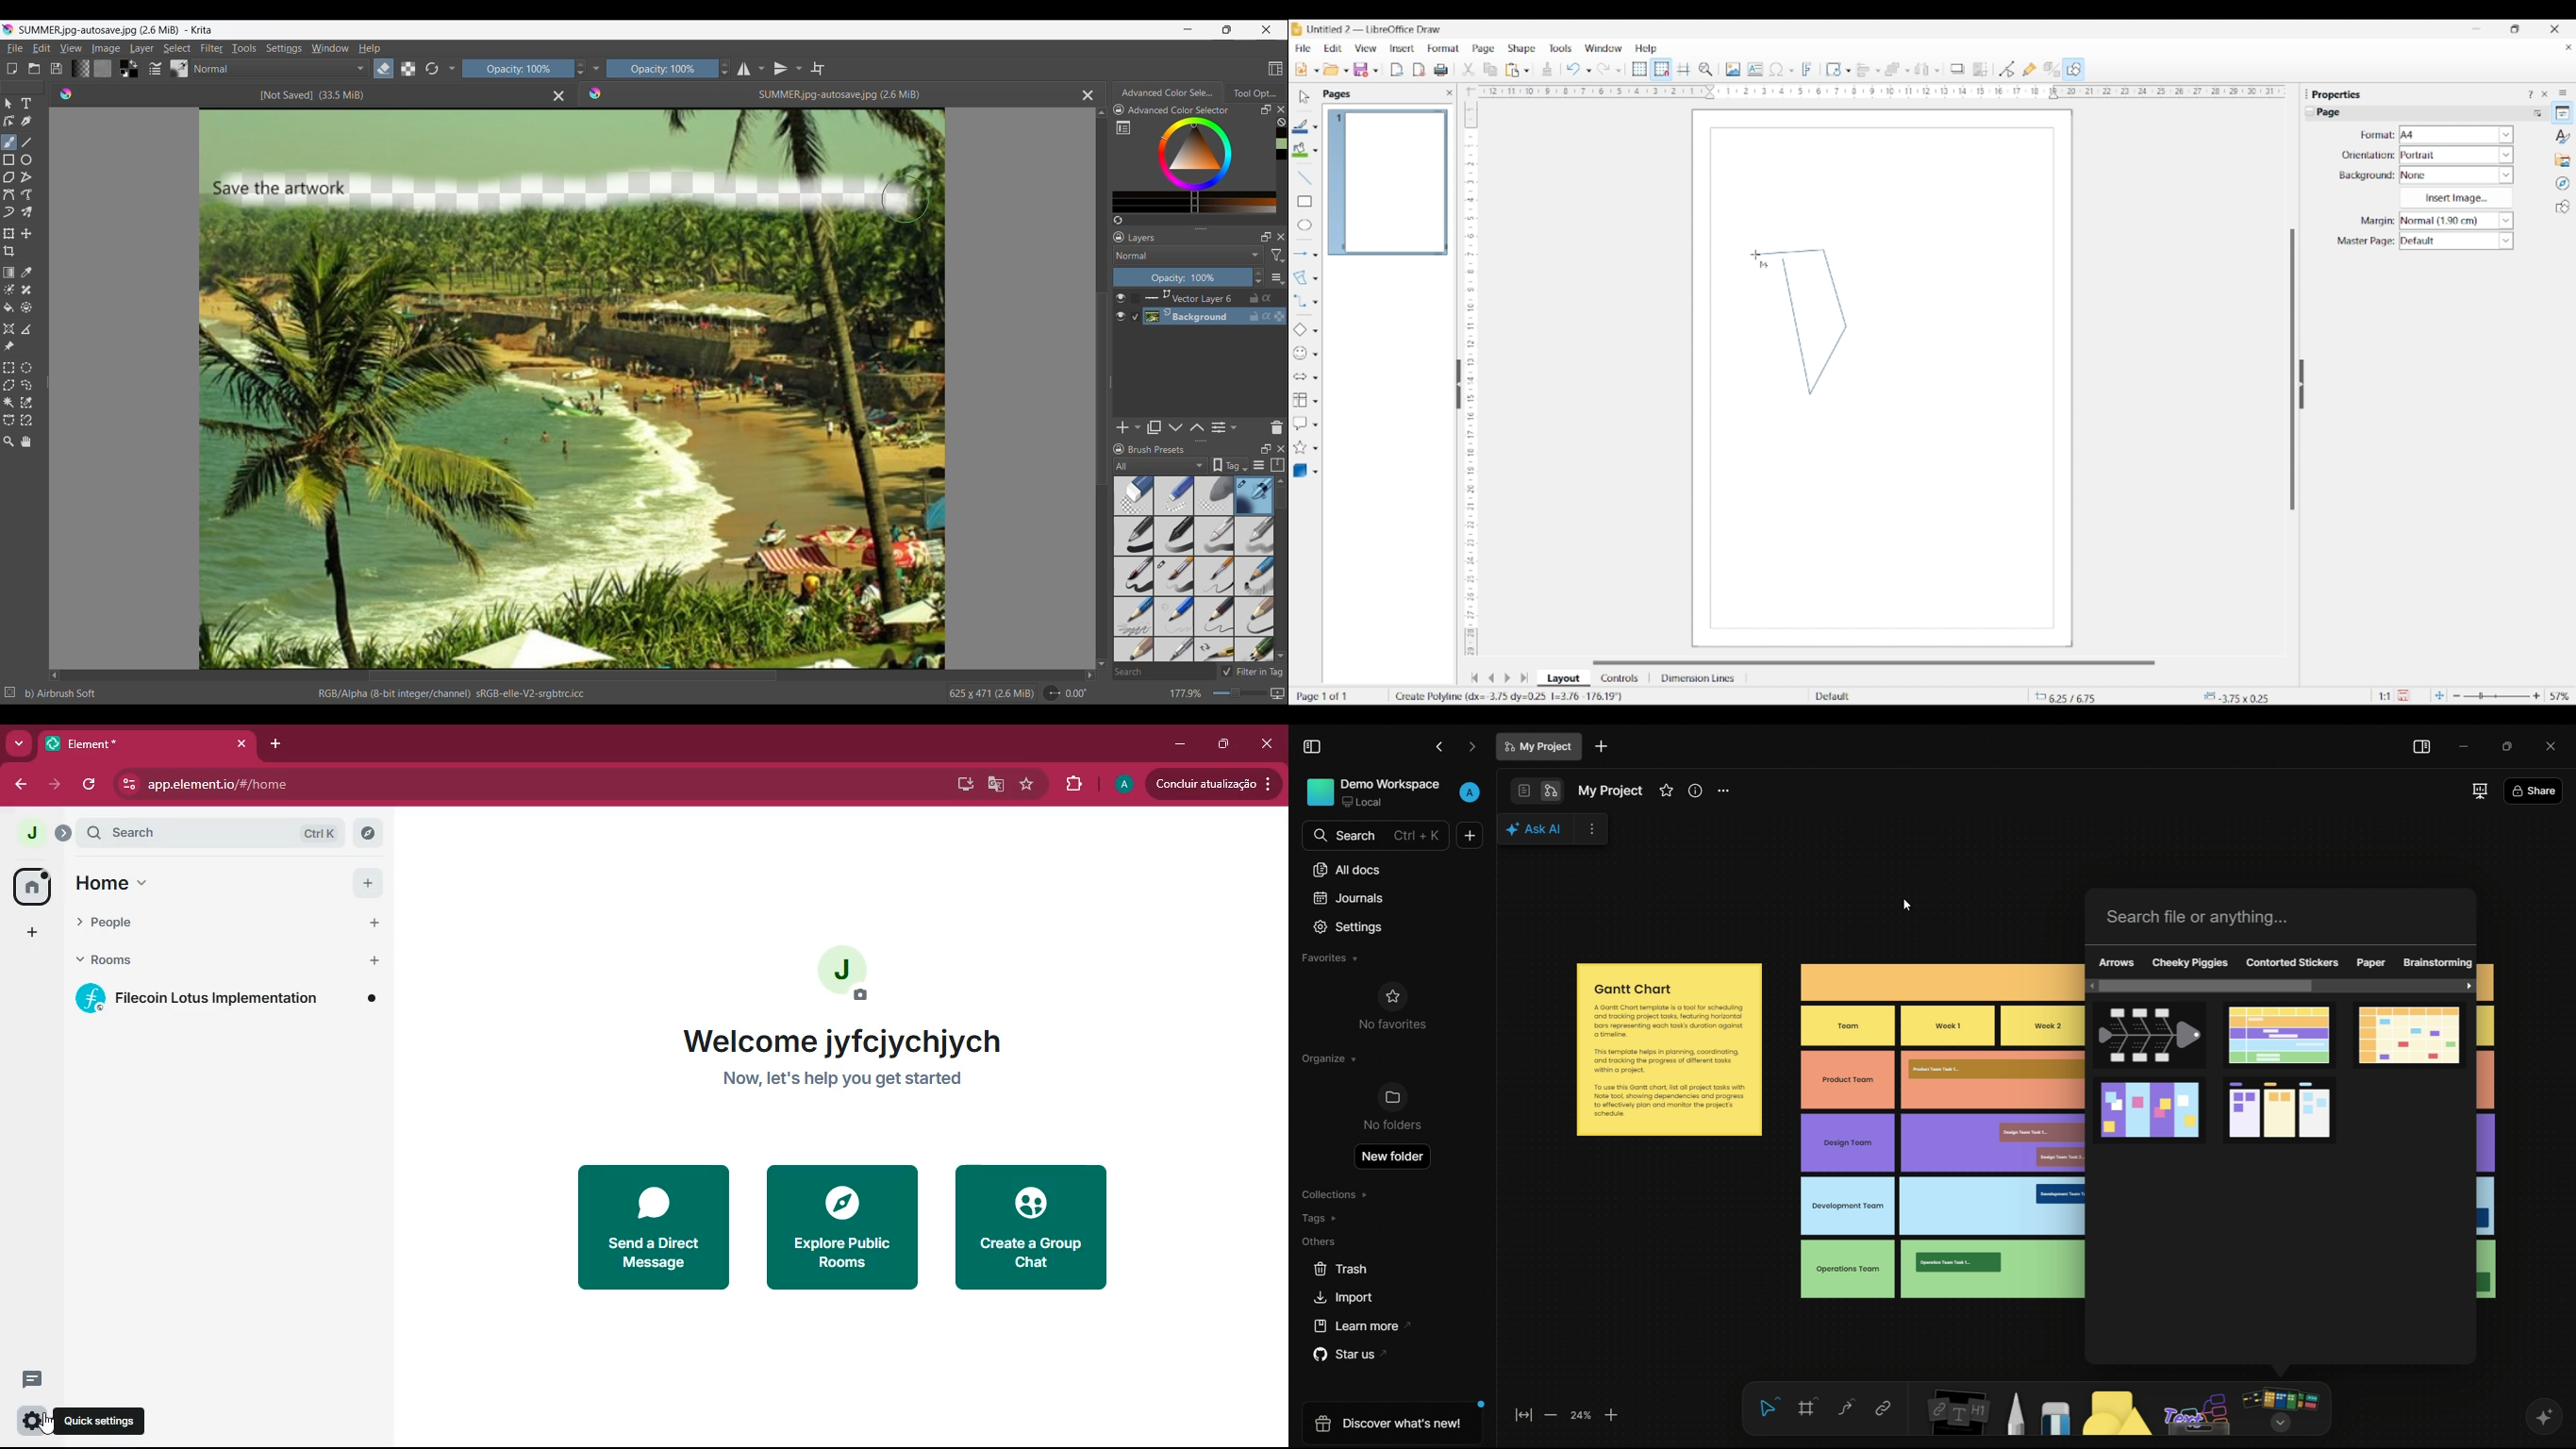 The image size is (2576, 1456). Describe the element at coordinates (26, 307) in the screenshot. I see `Enclose and fill tool` at that location.